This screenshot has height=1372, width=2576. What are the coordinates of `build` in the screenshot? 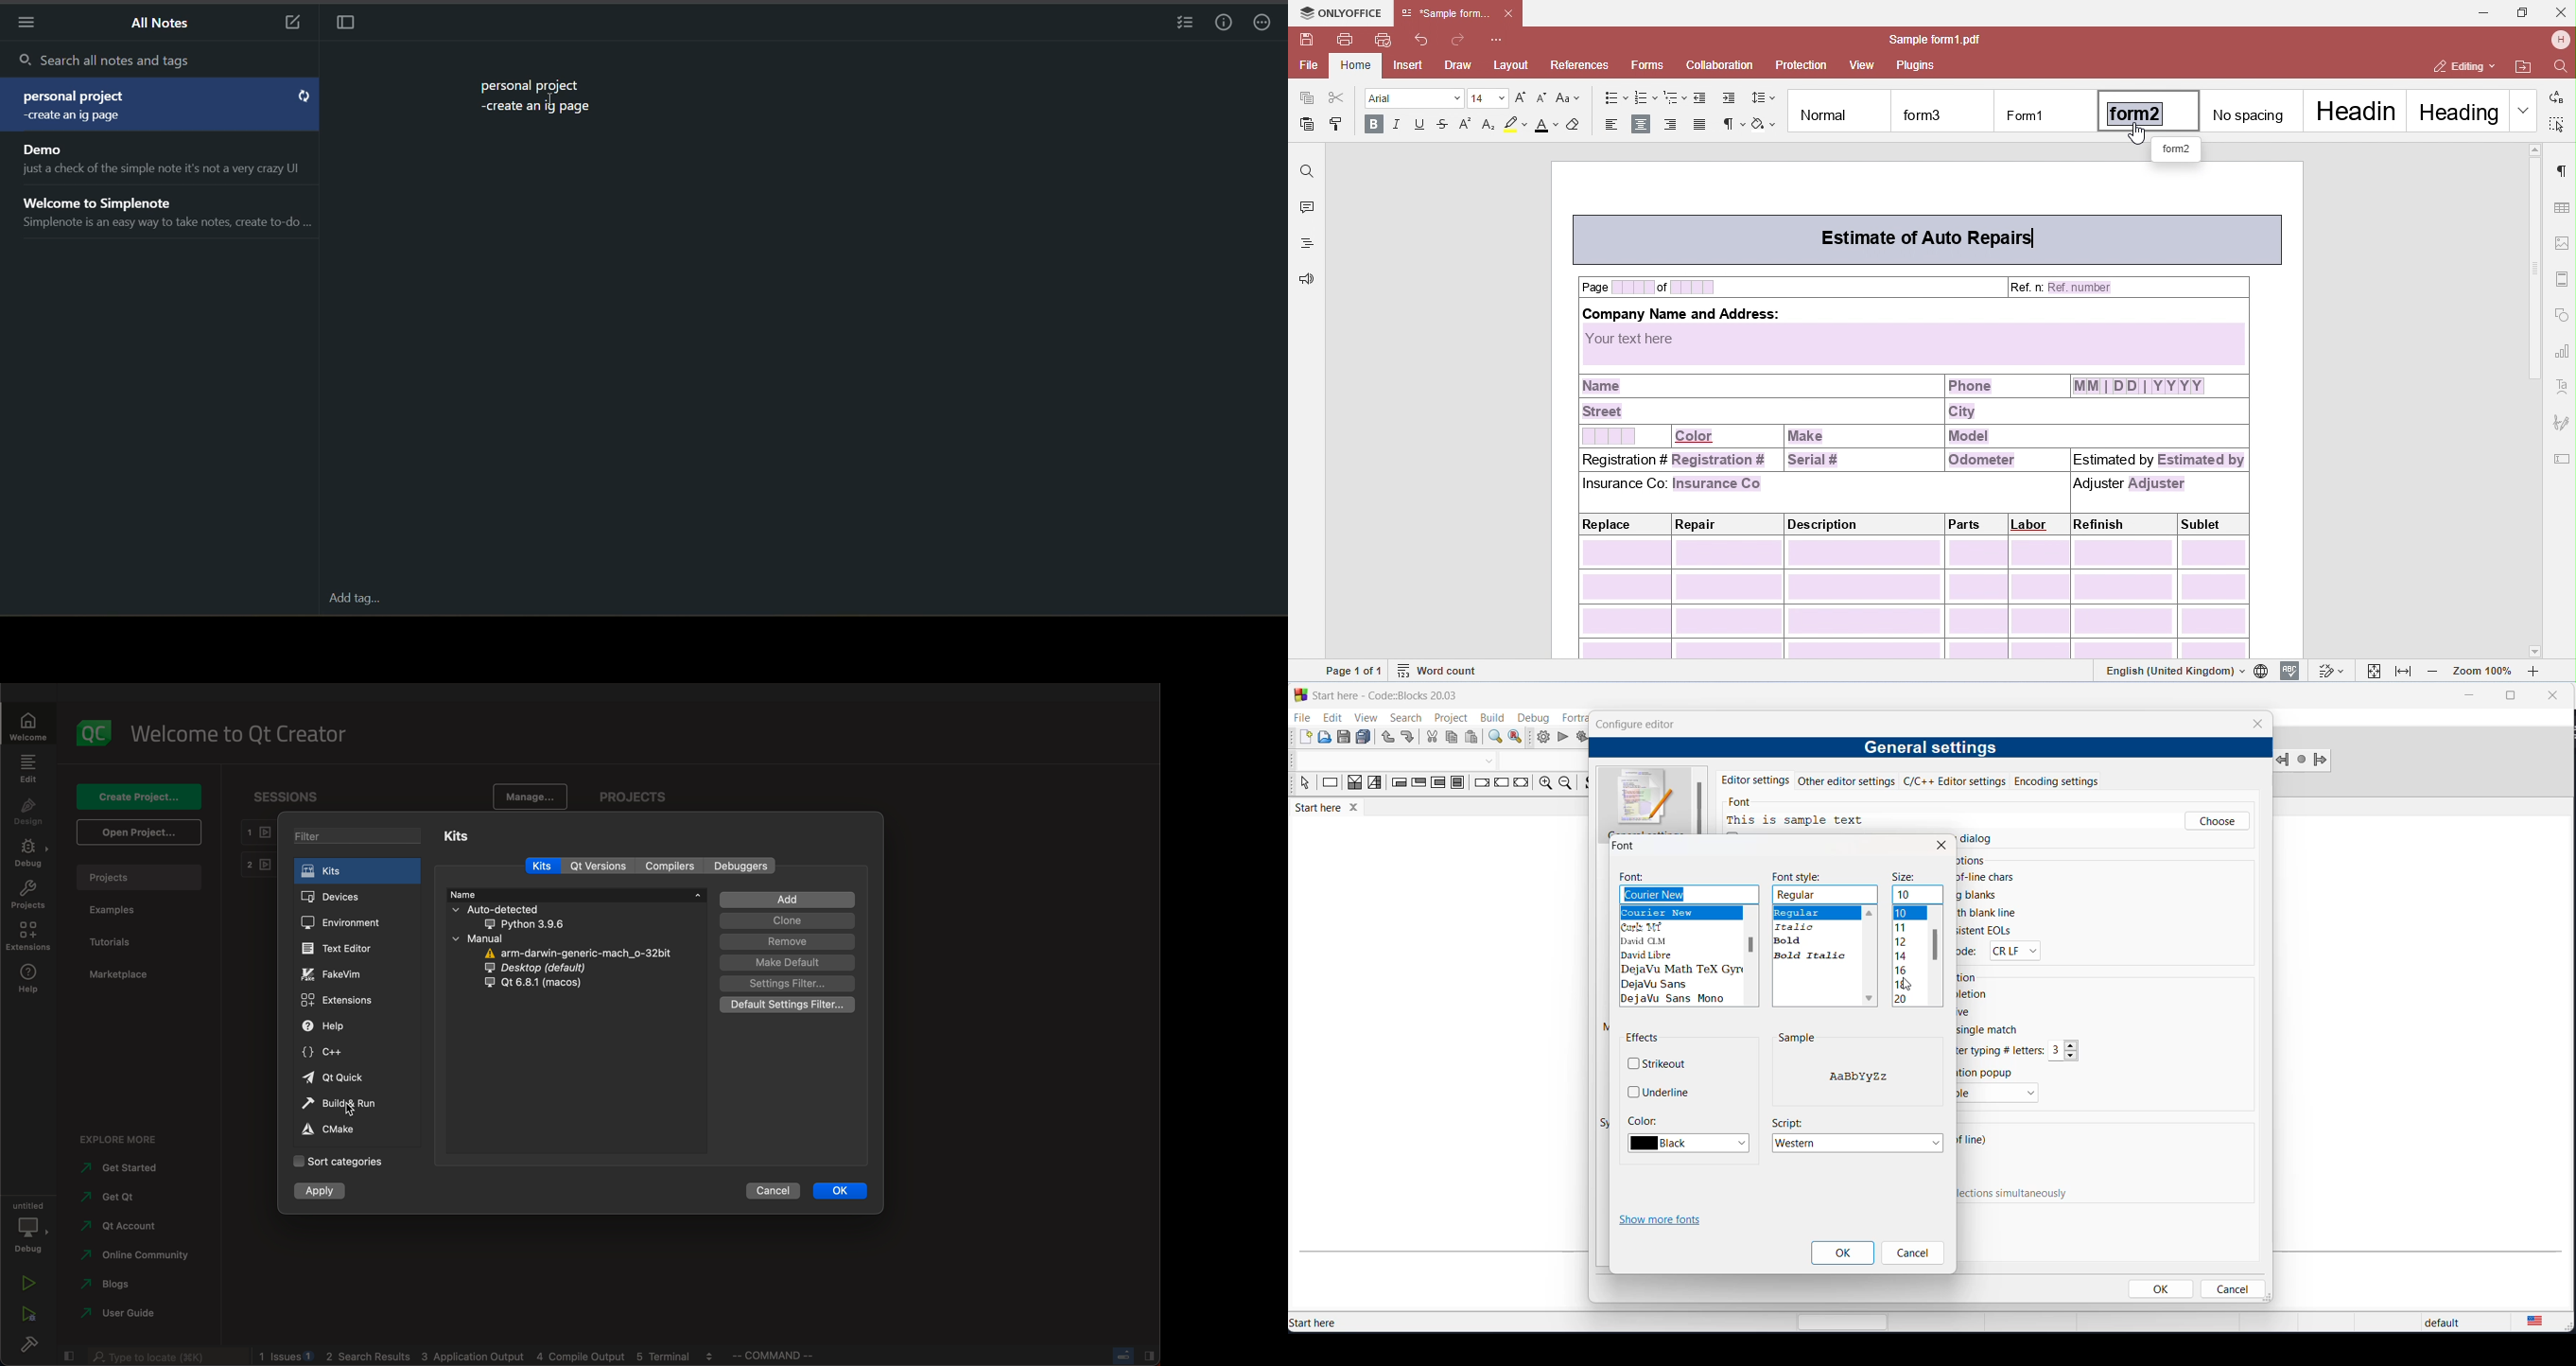 It's located at (1543, 737).